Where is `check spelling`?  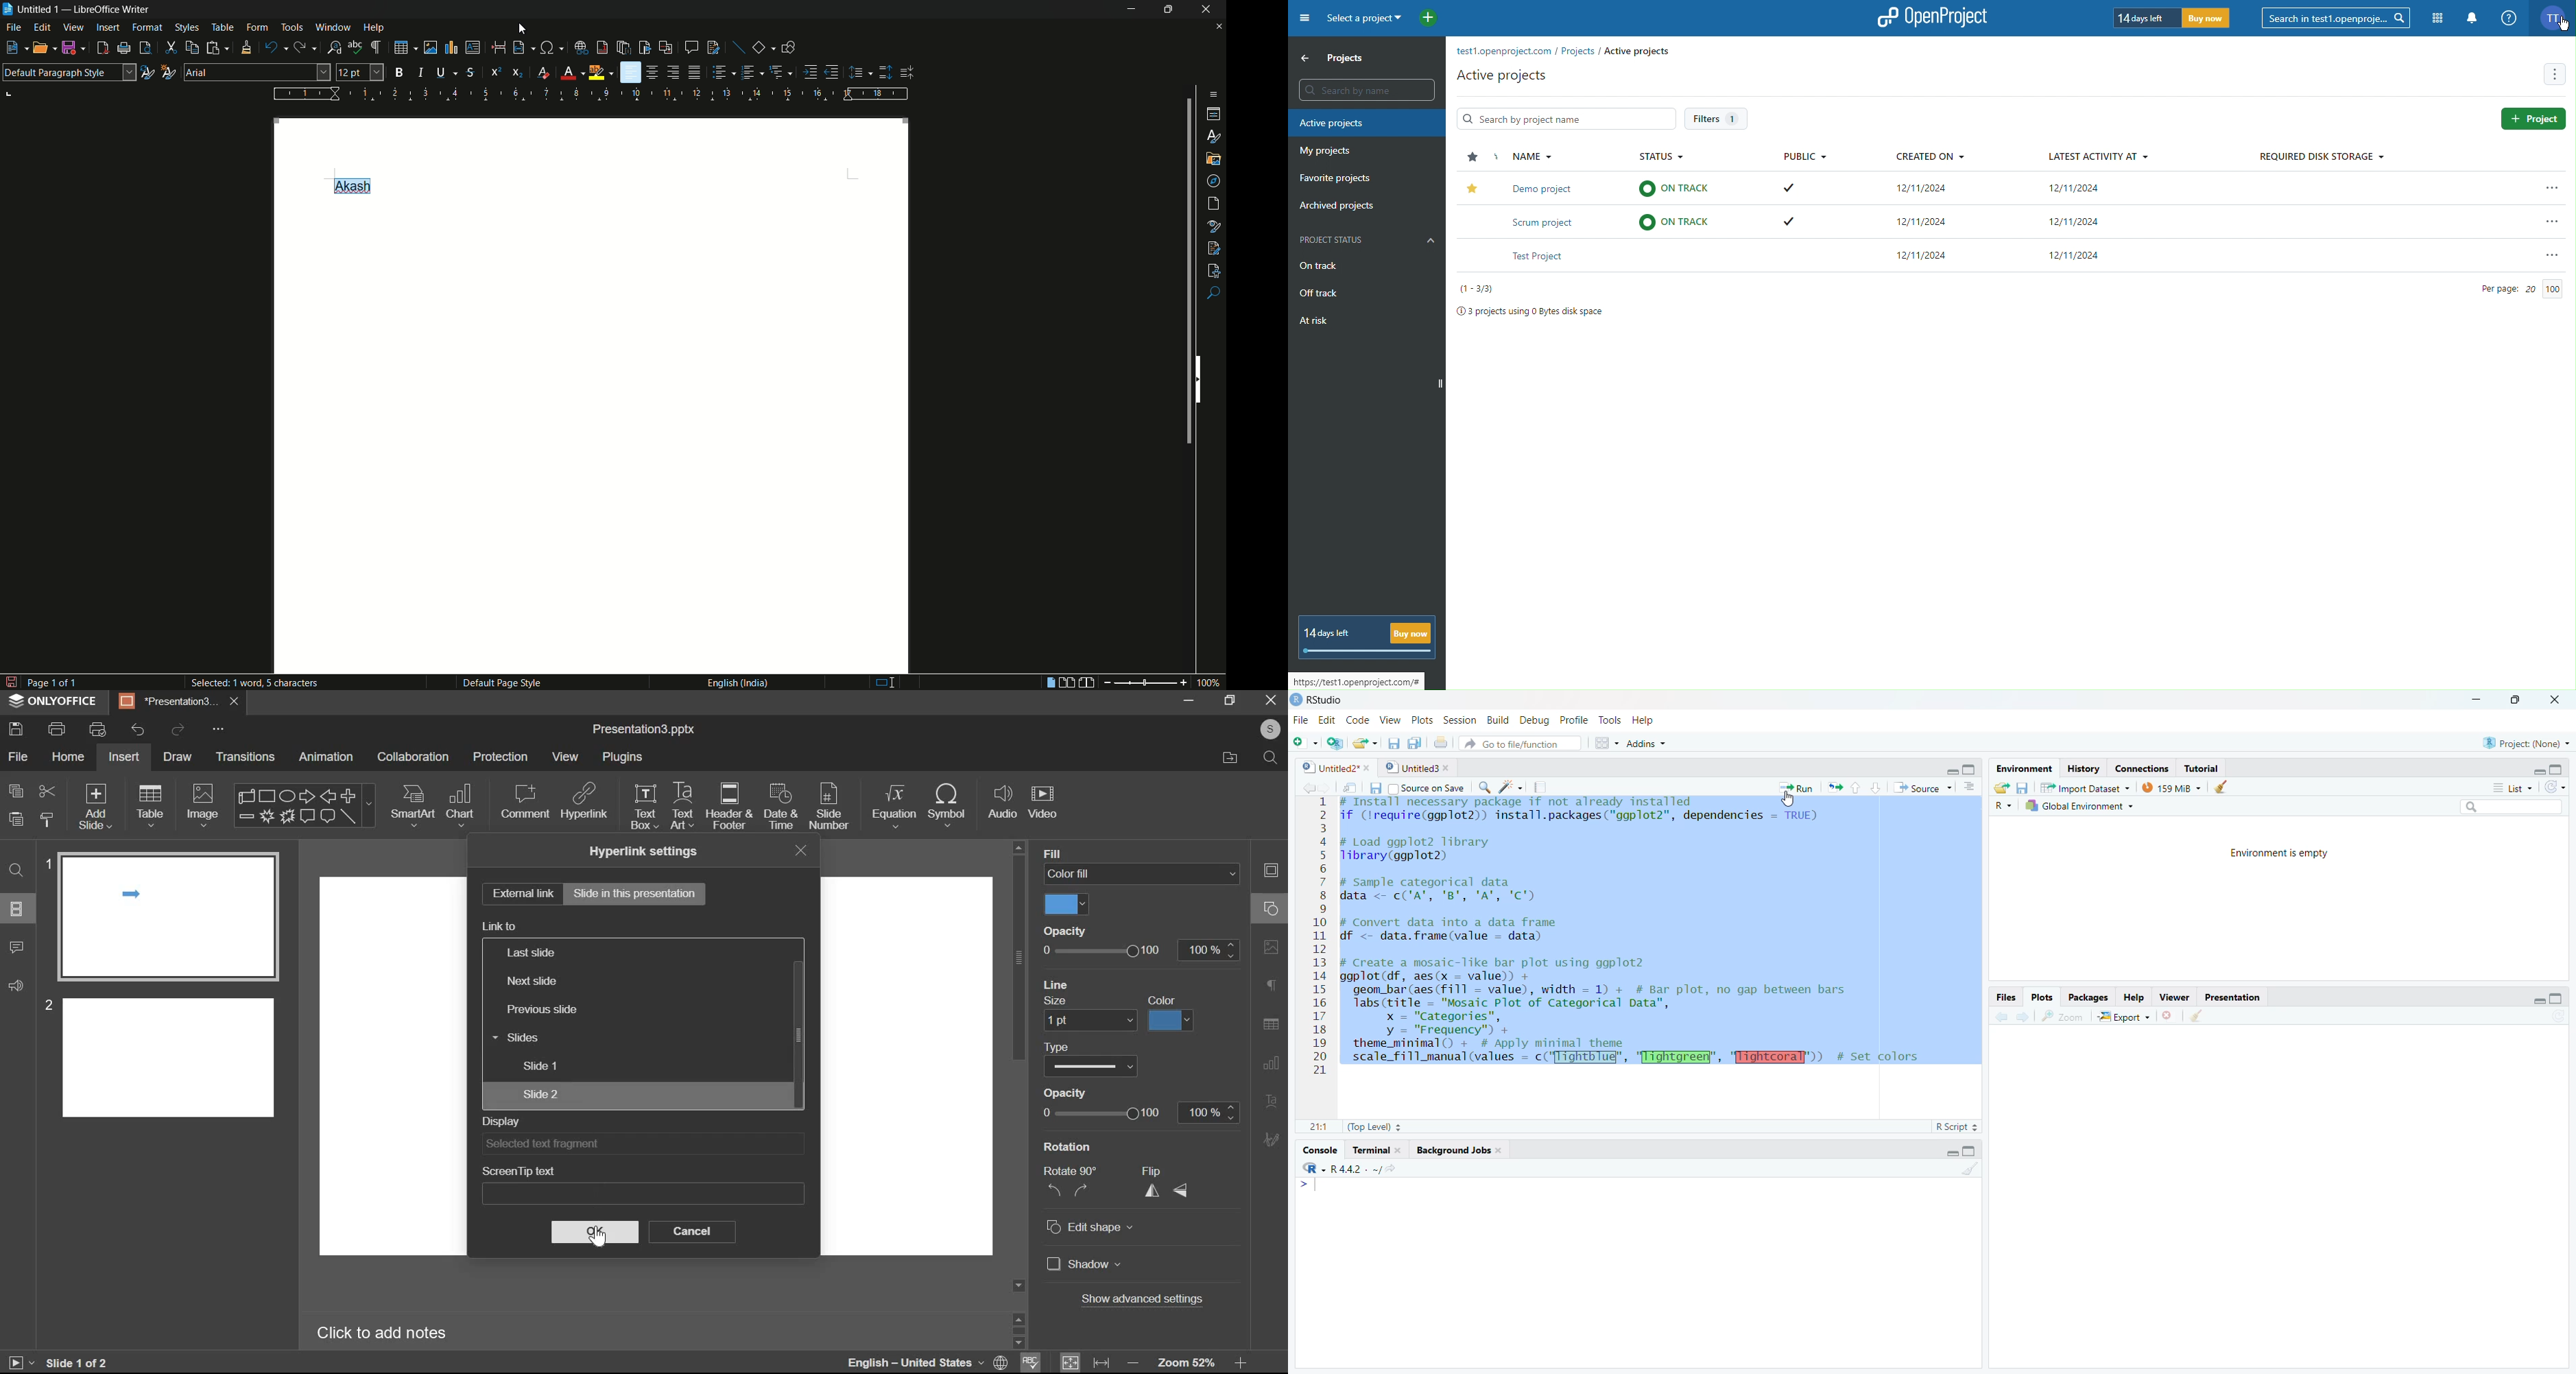
check spelling is located at coordinates (355, 47).